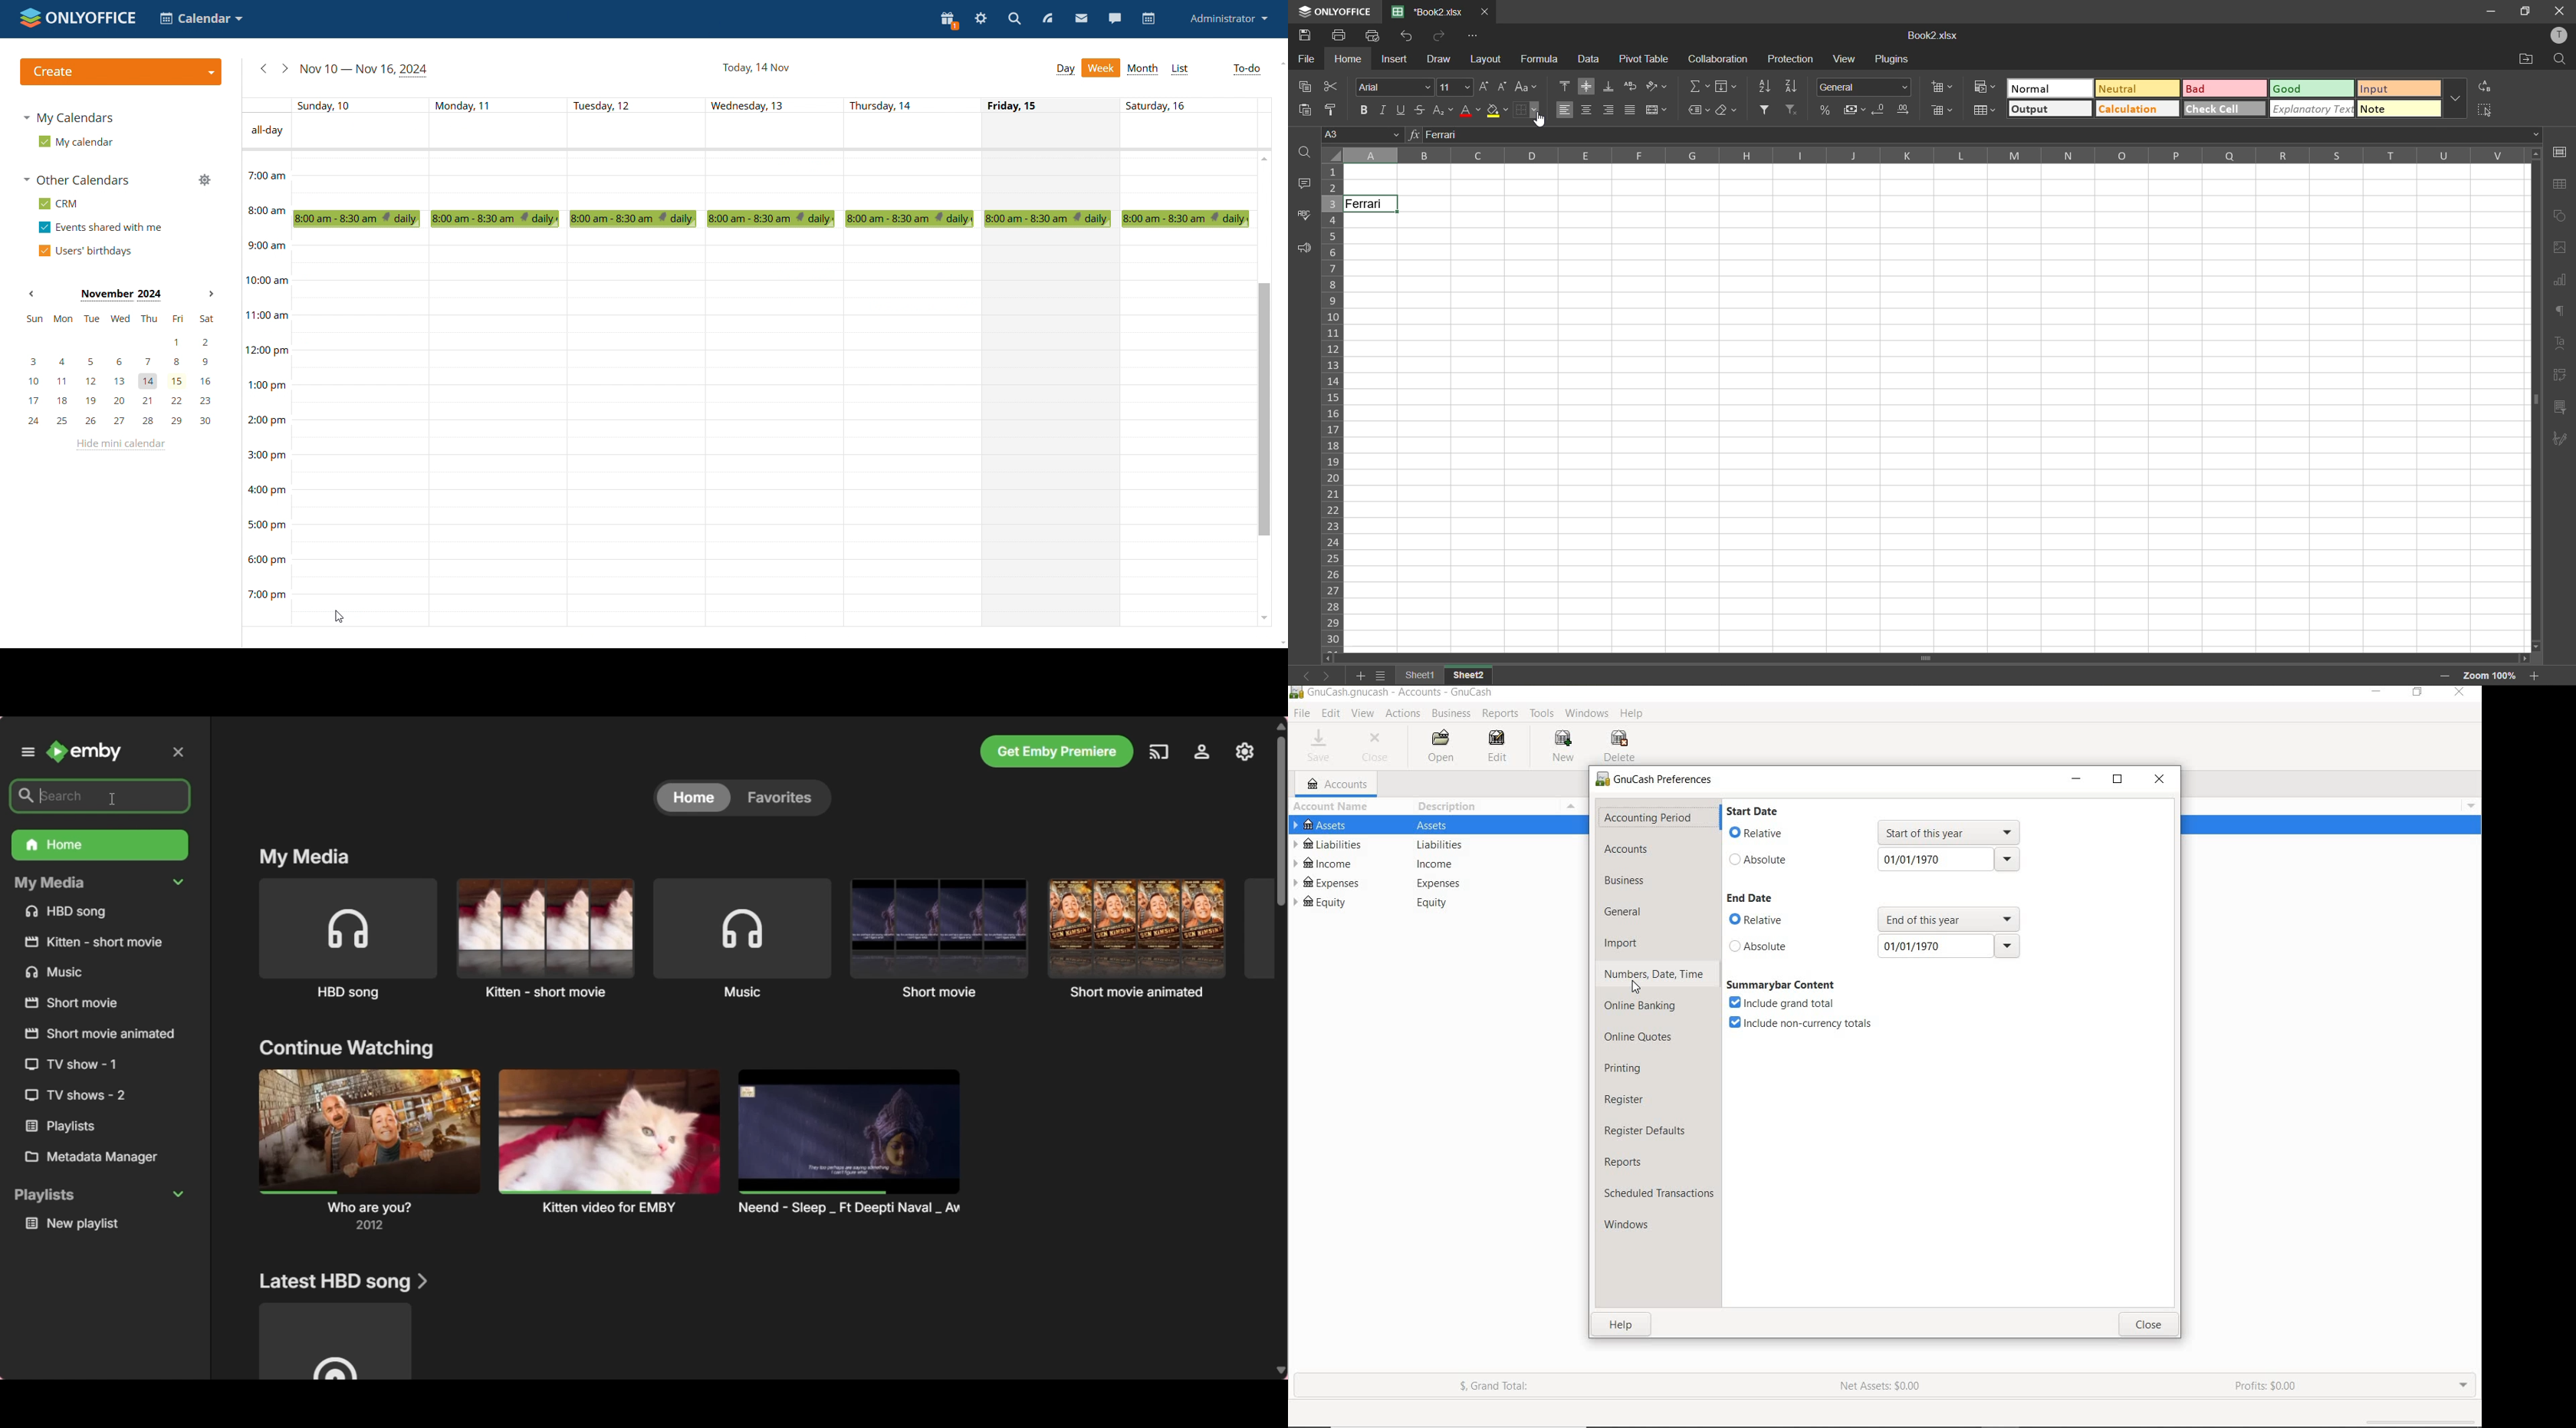 This screenshot has height=1428, width=2576. Describe the element at coordinates (2563, 440) in the screenshot. I see `signature` at that location.